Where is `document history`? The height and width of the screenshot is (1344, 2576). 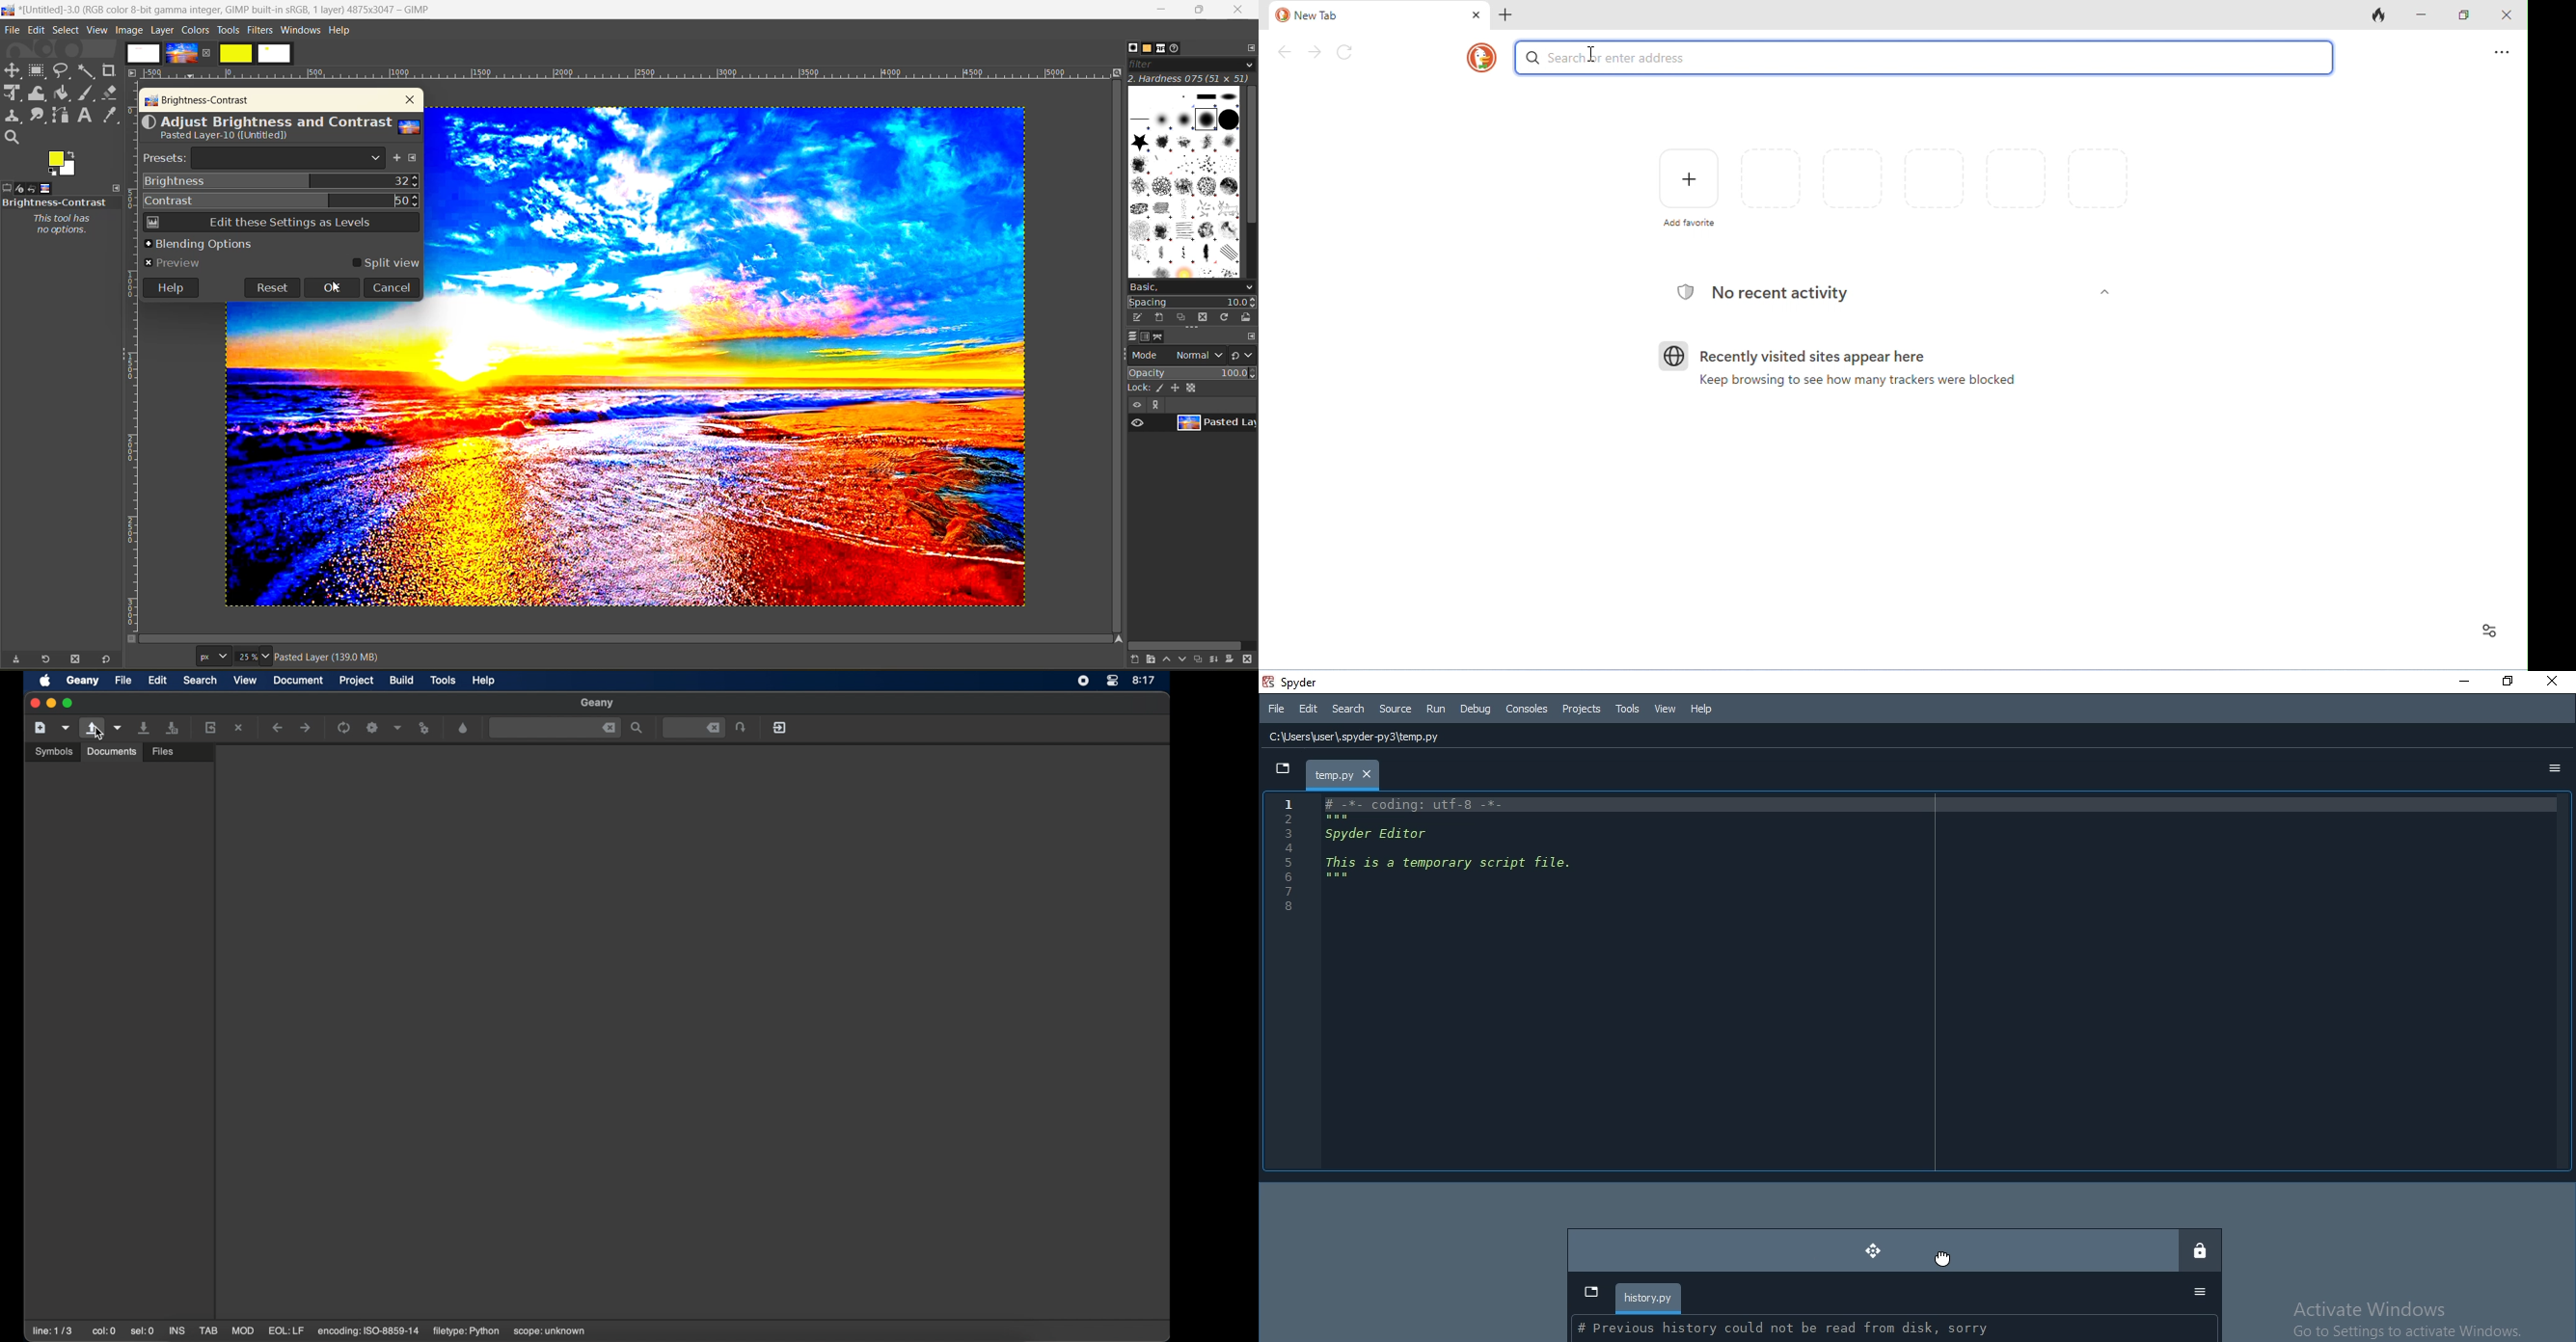
document history is located at coordinates (1177, 48).